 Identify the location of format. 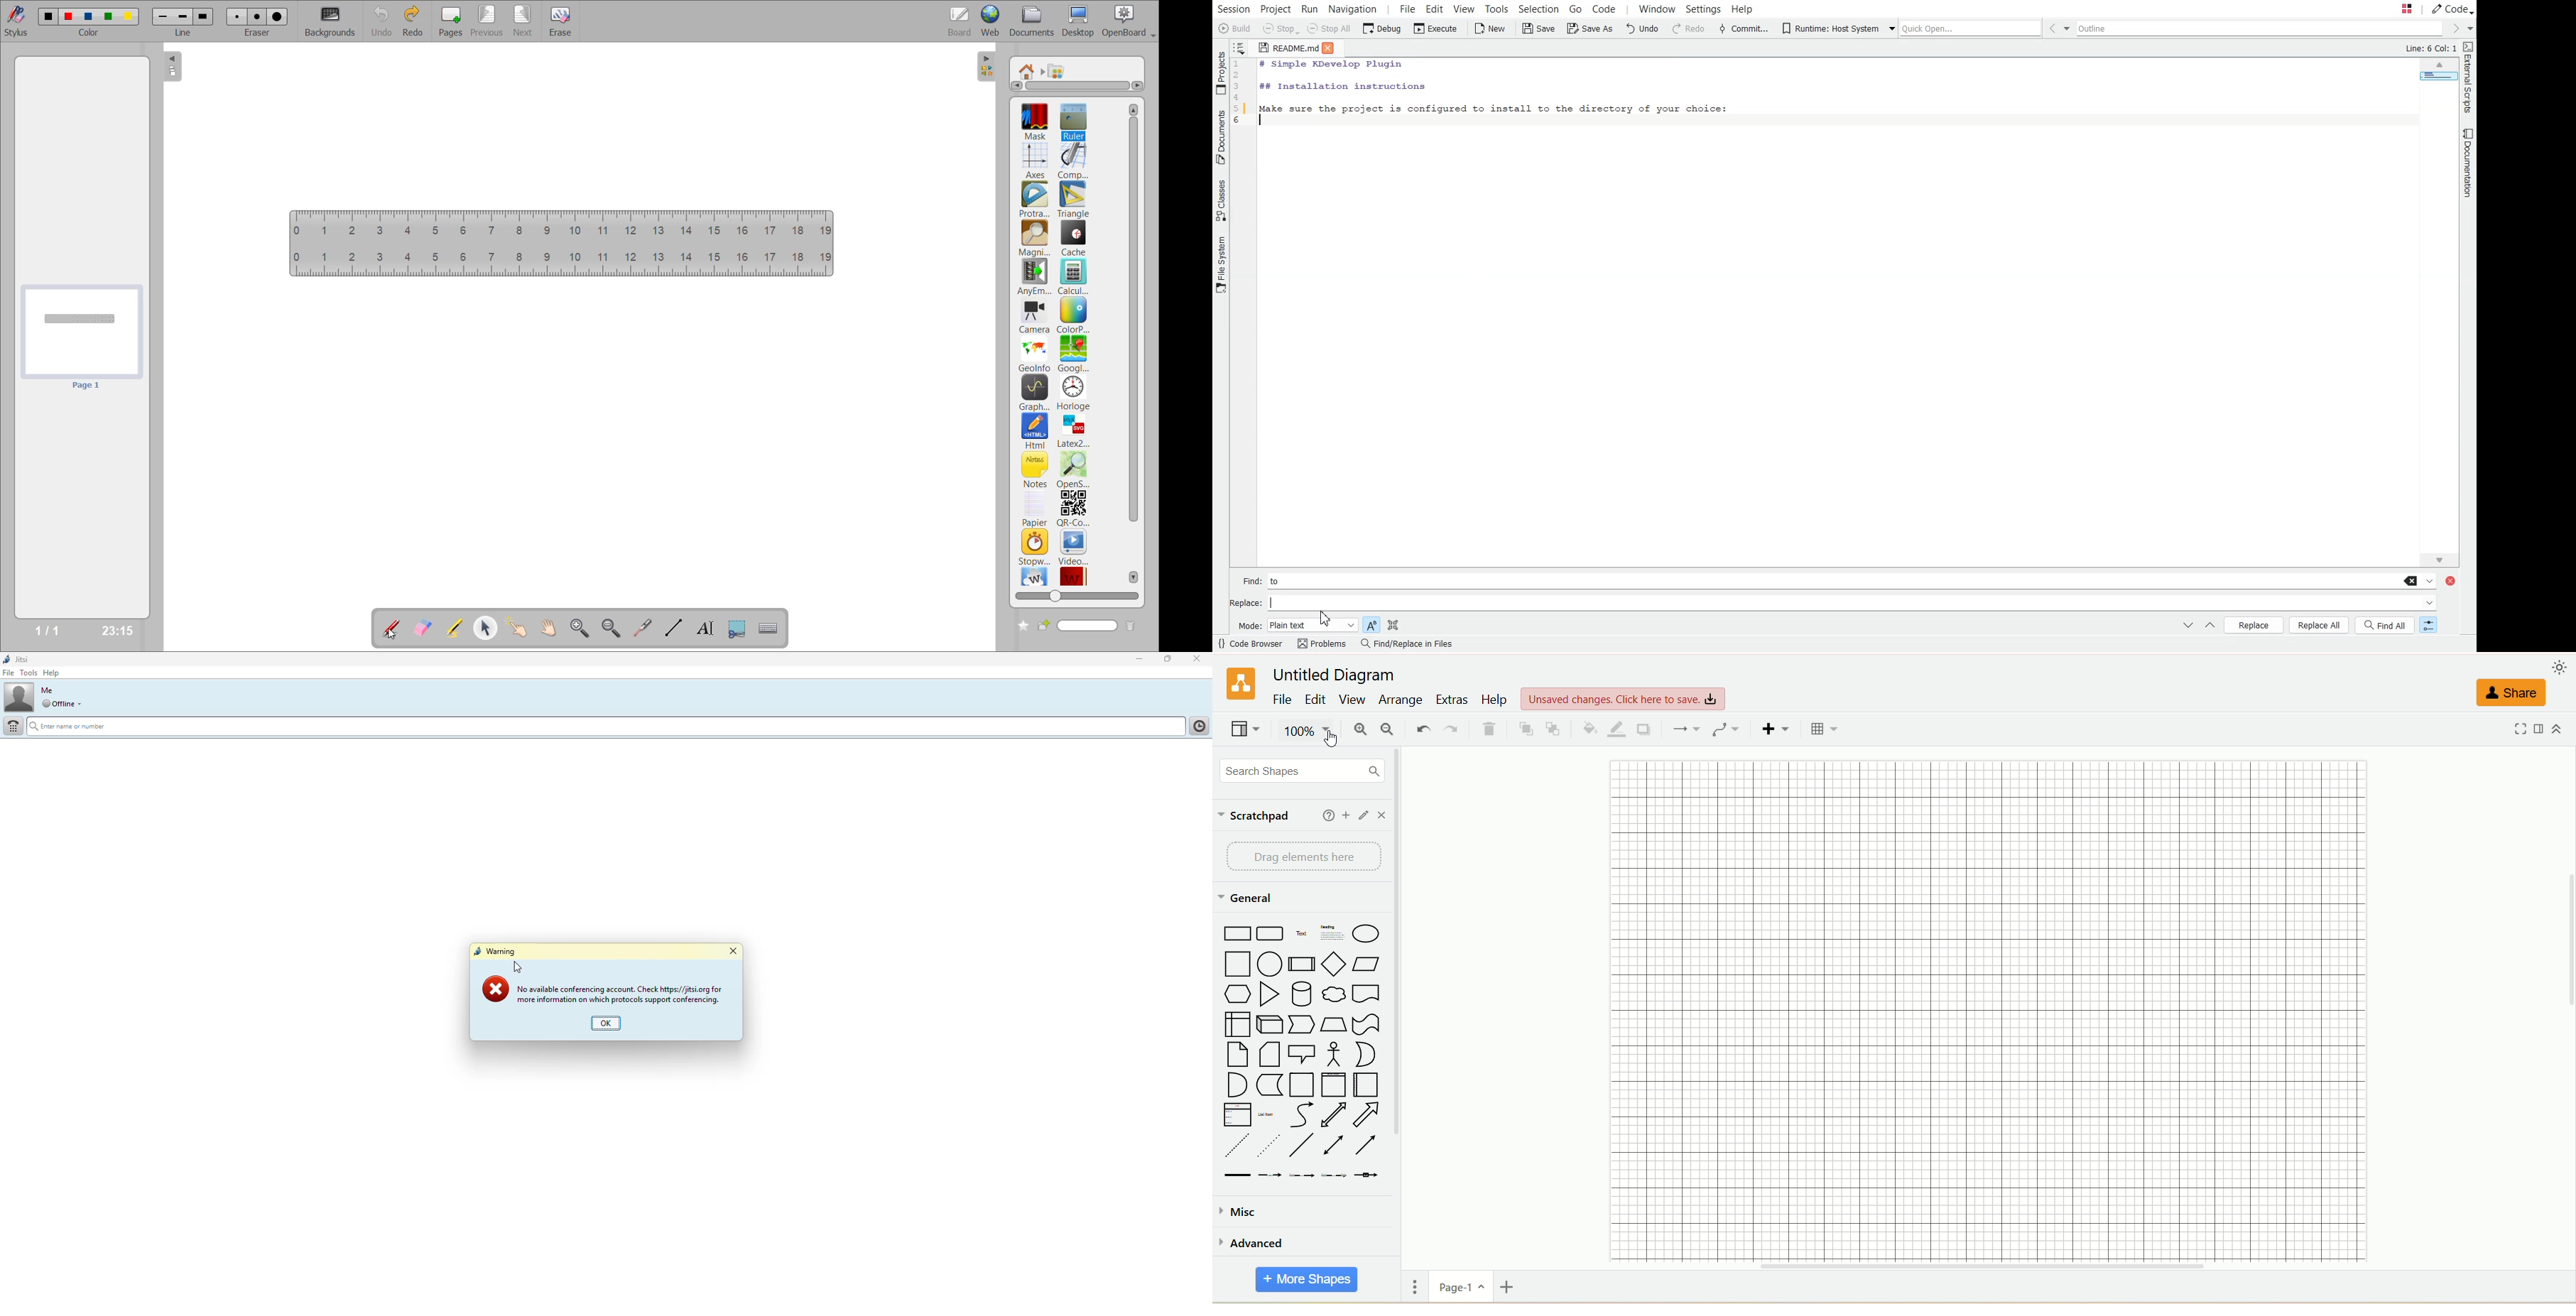
(2545, 729).